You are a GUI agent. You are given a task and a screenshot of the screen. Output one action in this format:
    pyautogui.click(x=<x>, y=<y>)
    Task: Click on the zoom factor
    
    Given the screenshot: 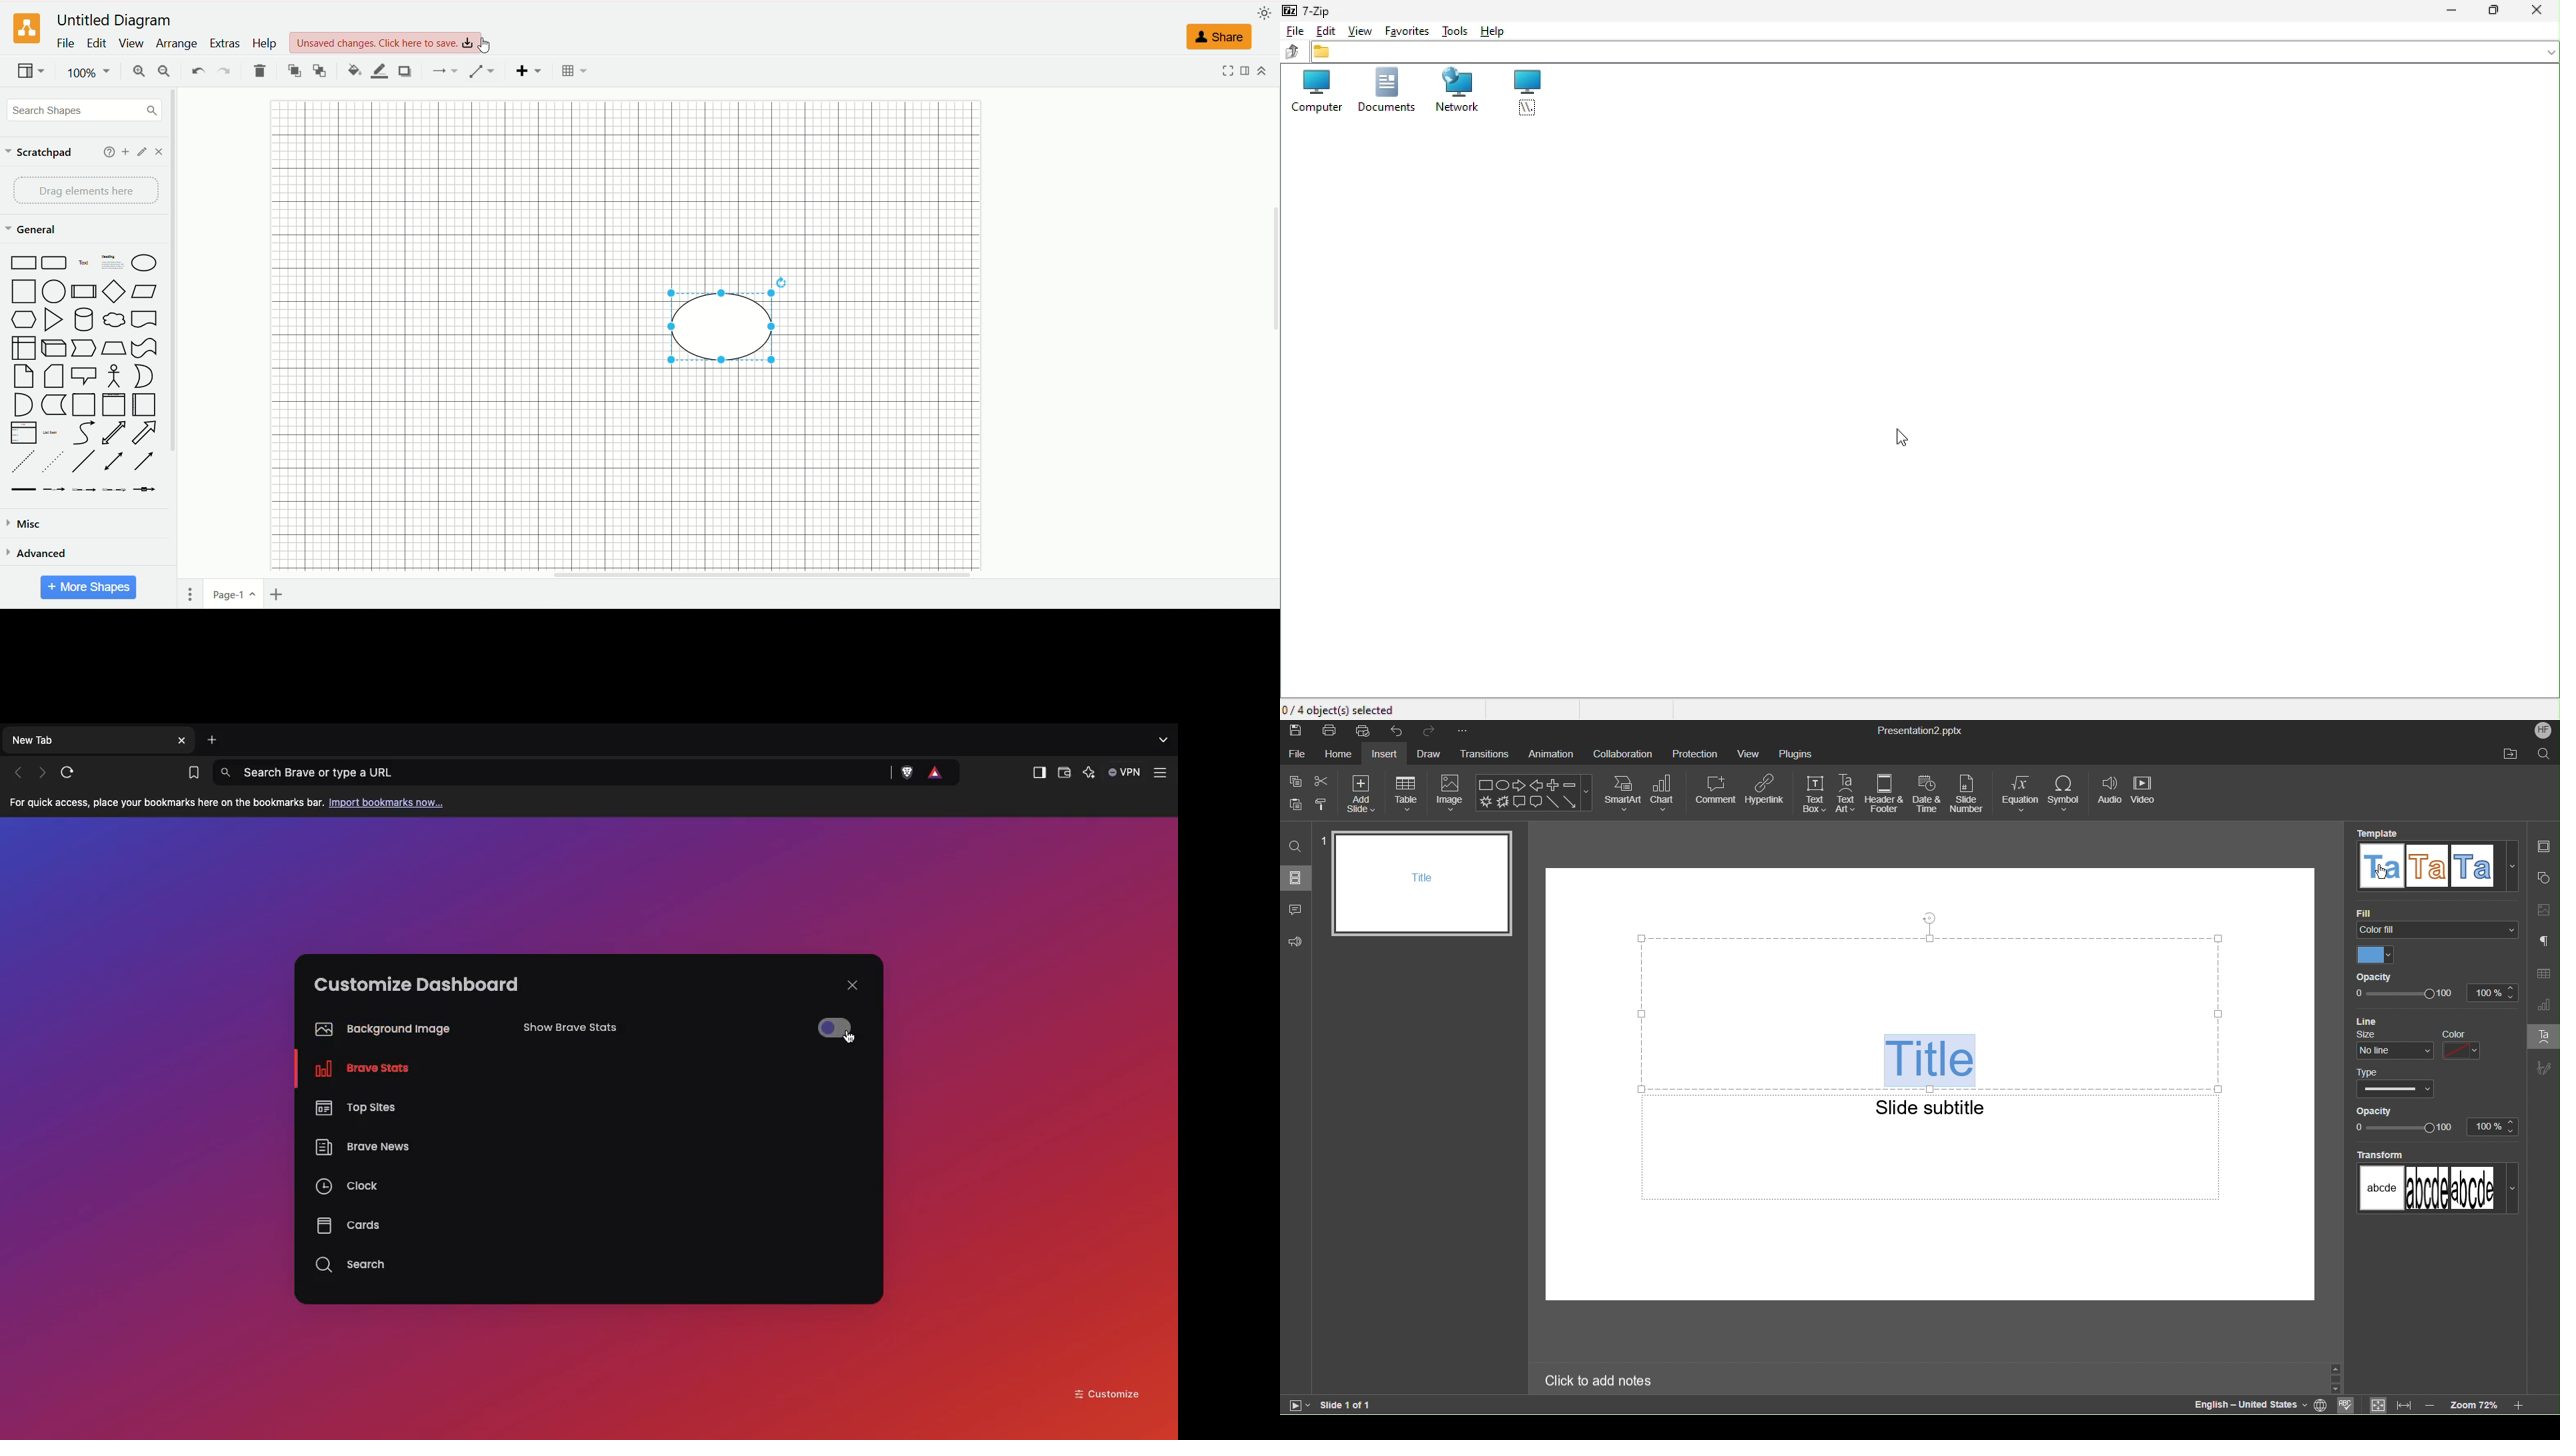 What is the action you would take?
    pyautogui.click(x=91, y=72)
    